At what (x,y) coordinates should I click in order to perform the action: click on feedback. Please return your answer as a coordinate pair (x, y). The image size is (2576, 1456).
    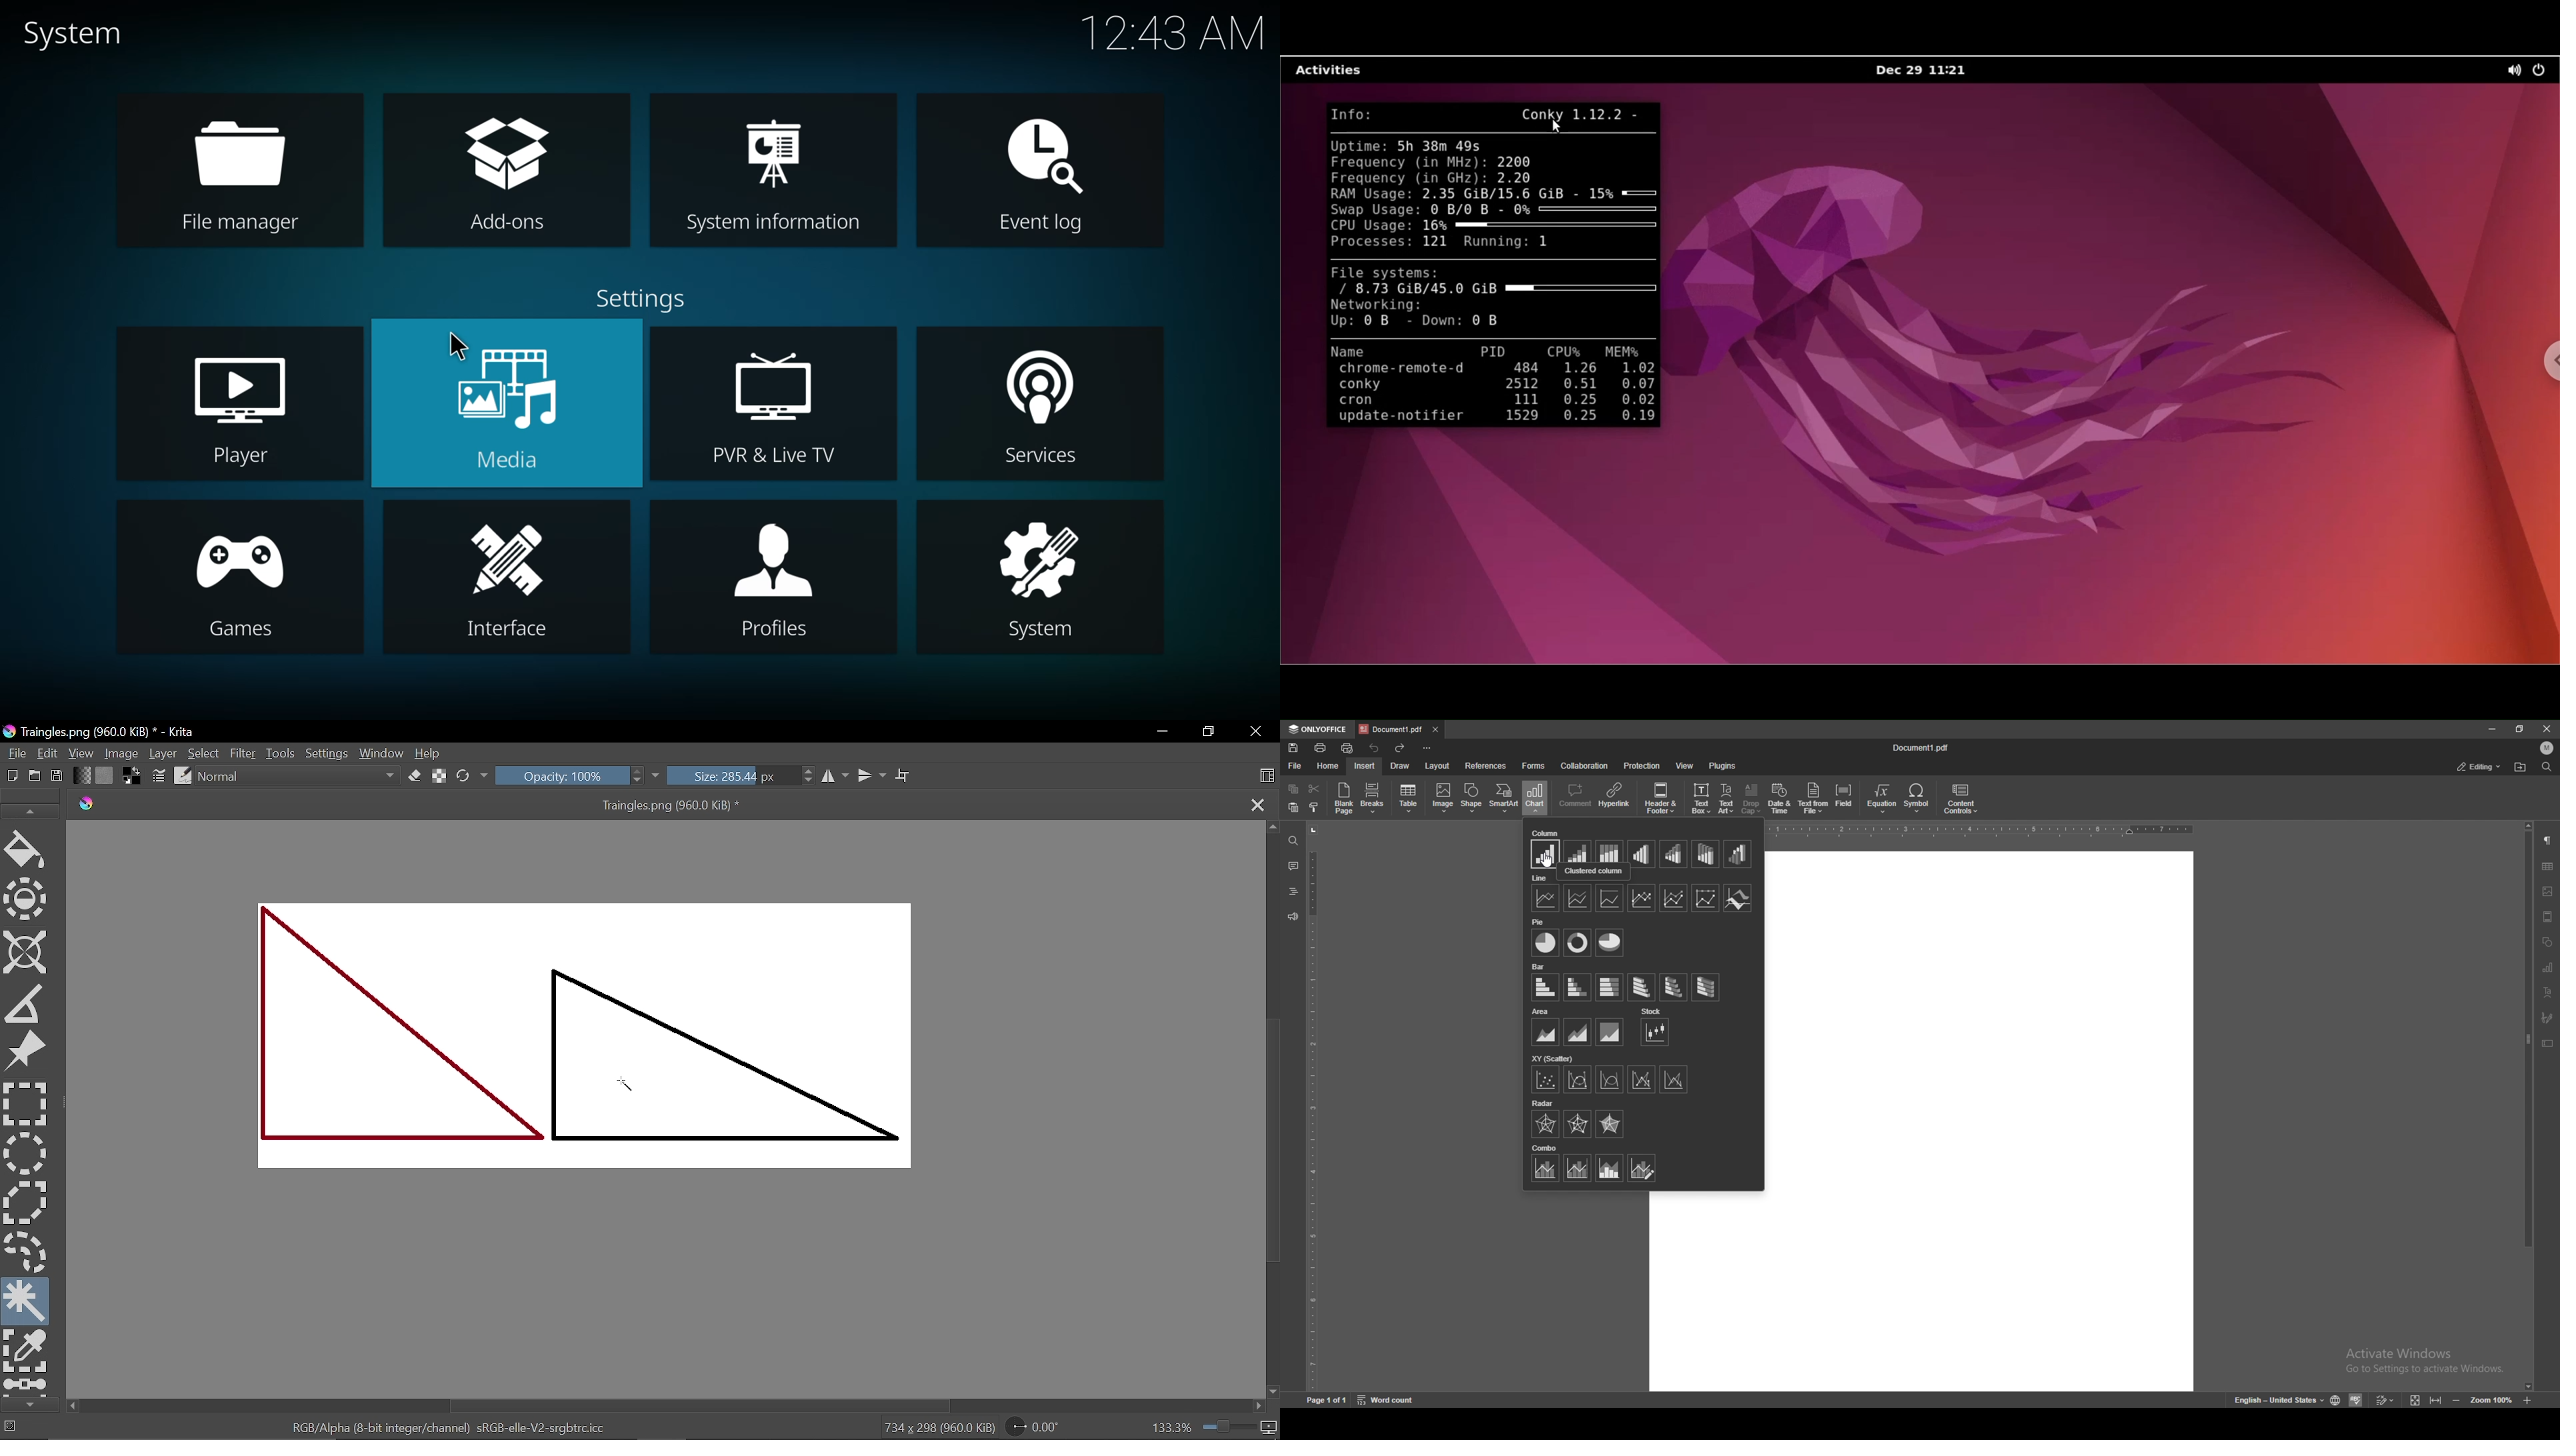
    Looking at the image, I should click on (1293, 917).